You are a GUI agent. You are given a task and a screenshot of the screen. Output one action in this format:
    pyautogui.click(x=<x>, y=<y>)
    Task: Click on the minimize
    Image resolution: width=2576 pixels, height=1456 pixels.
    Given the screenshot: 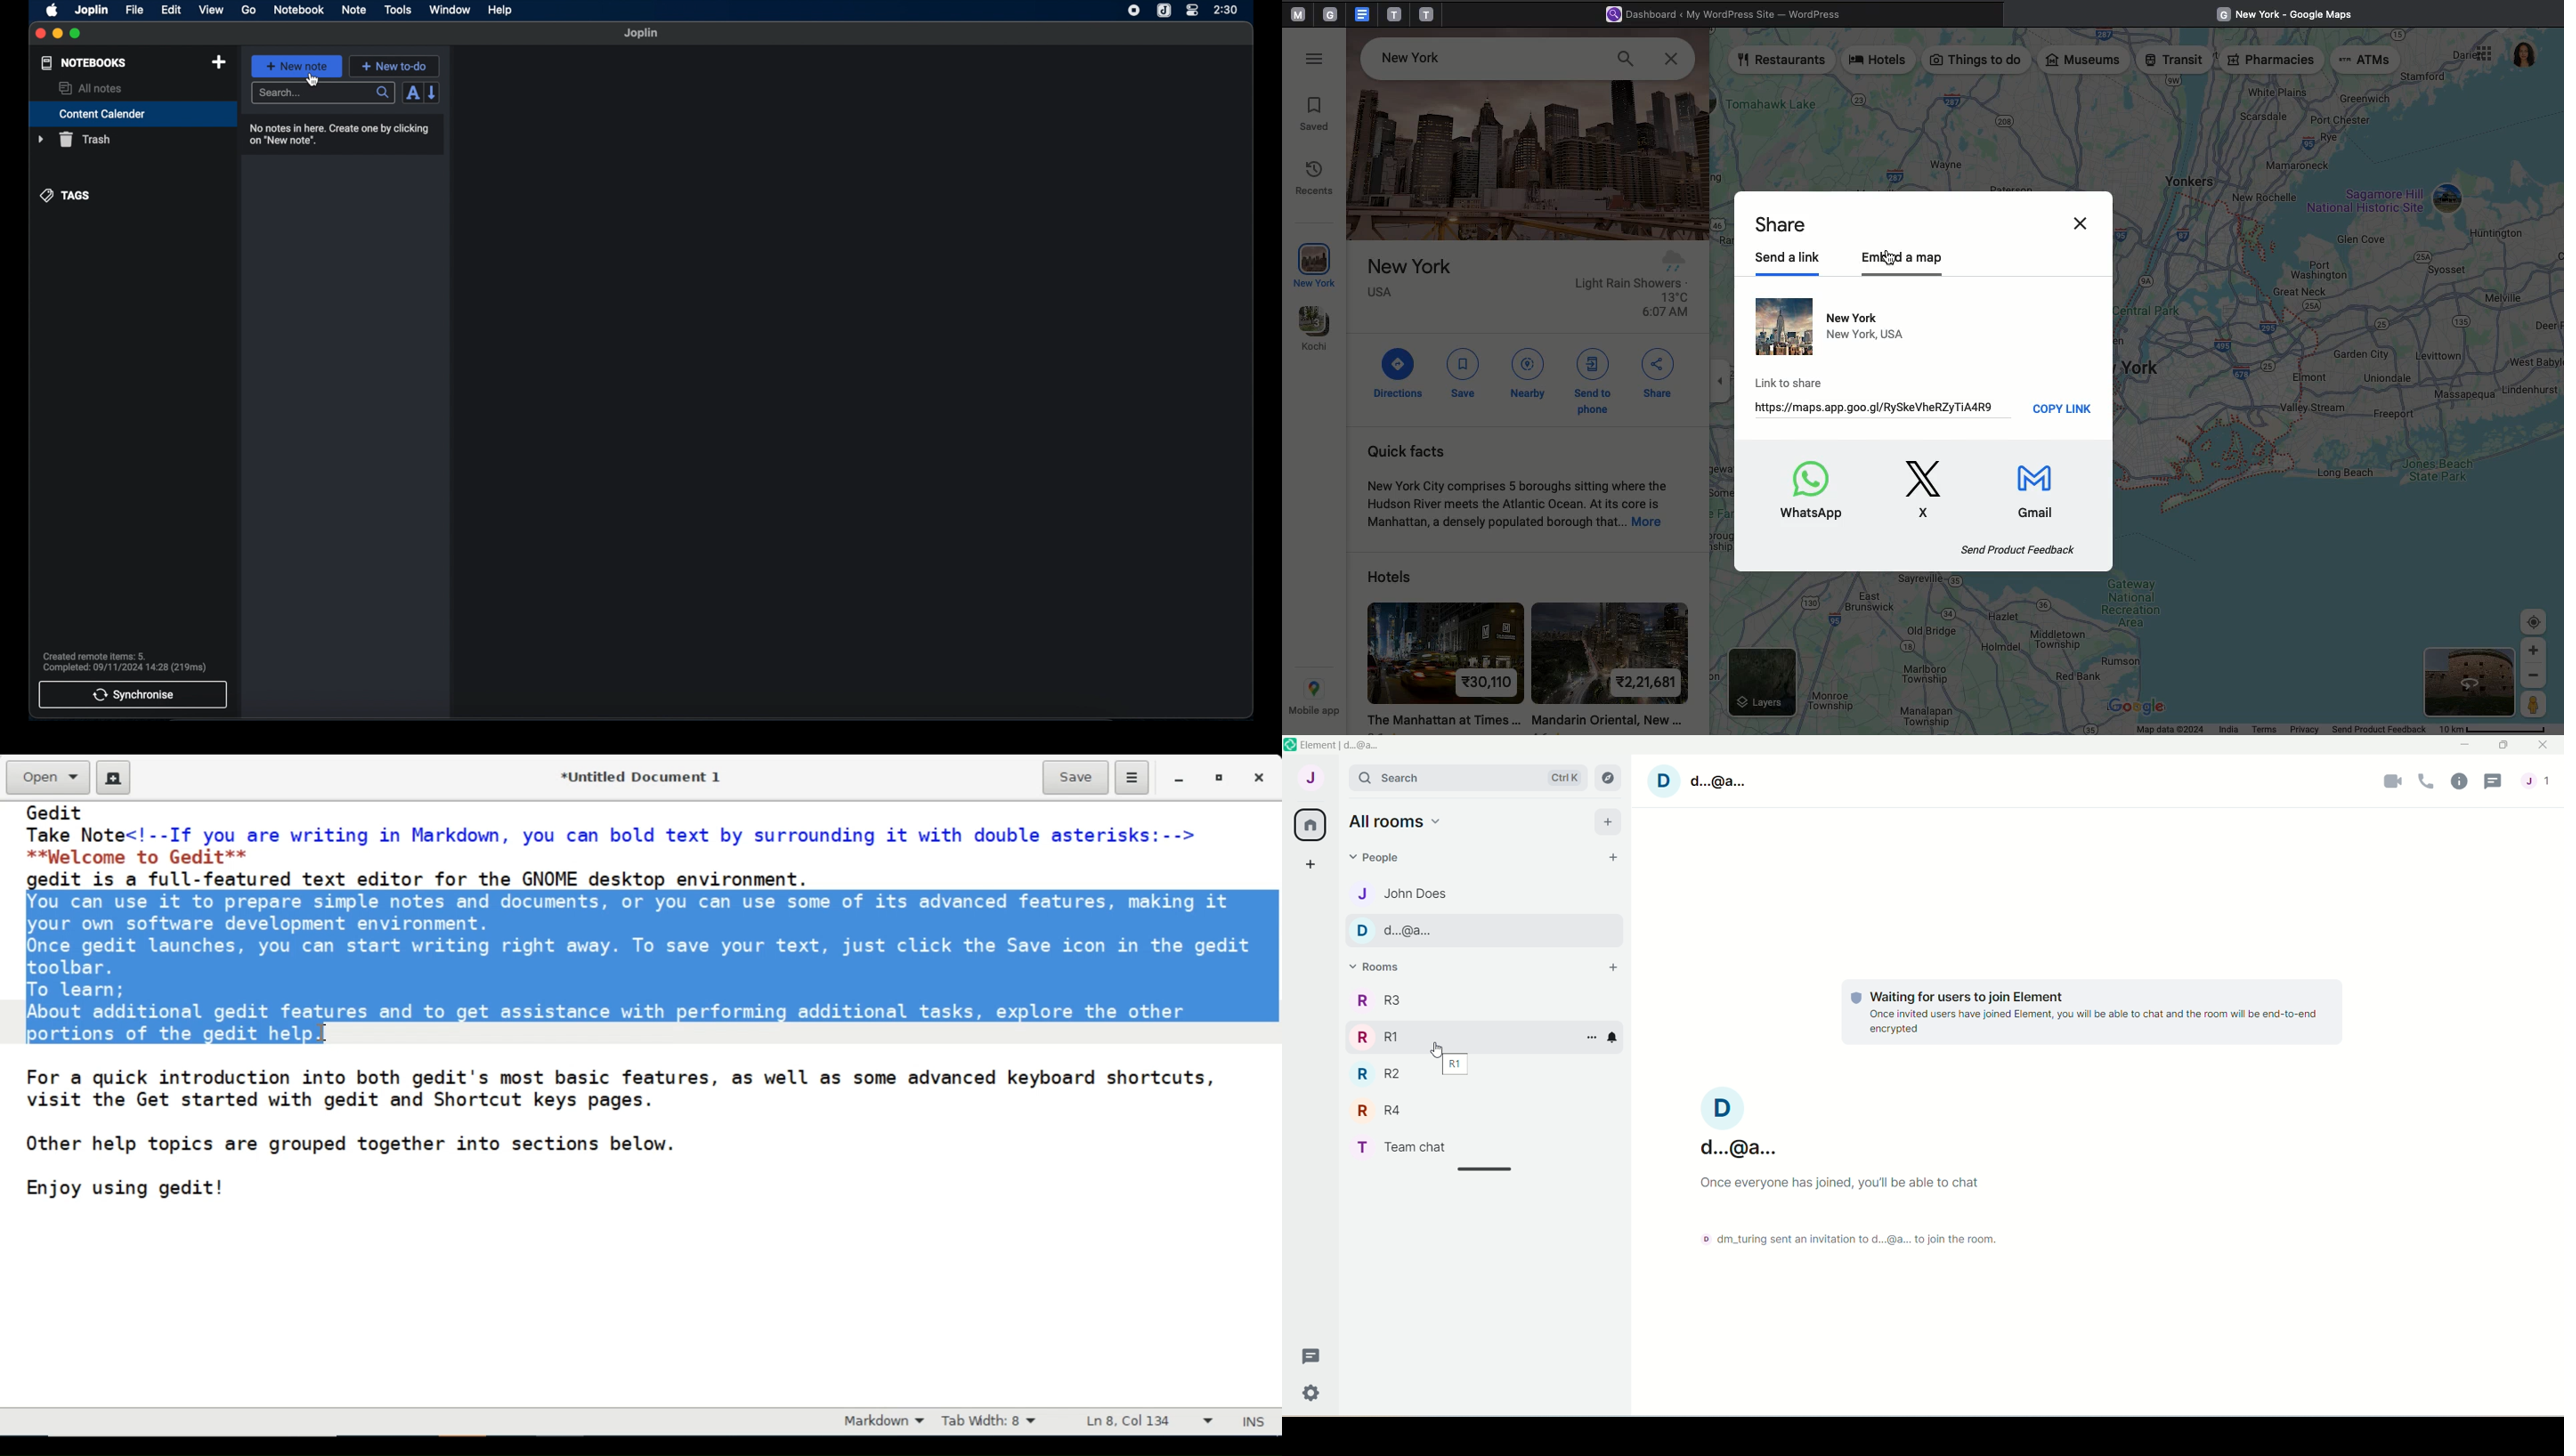 What is the action you would take?
    pyautogui.click(x=57, y=34)
    